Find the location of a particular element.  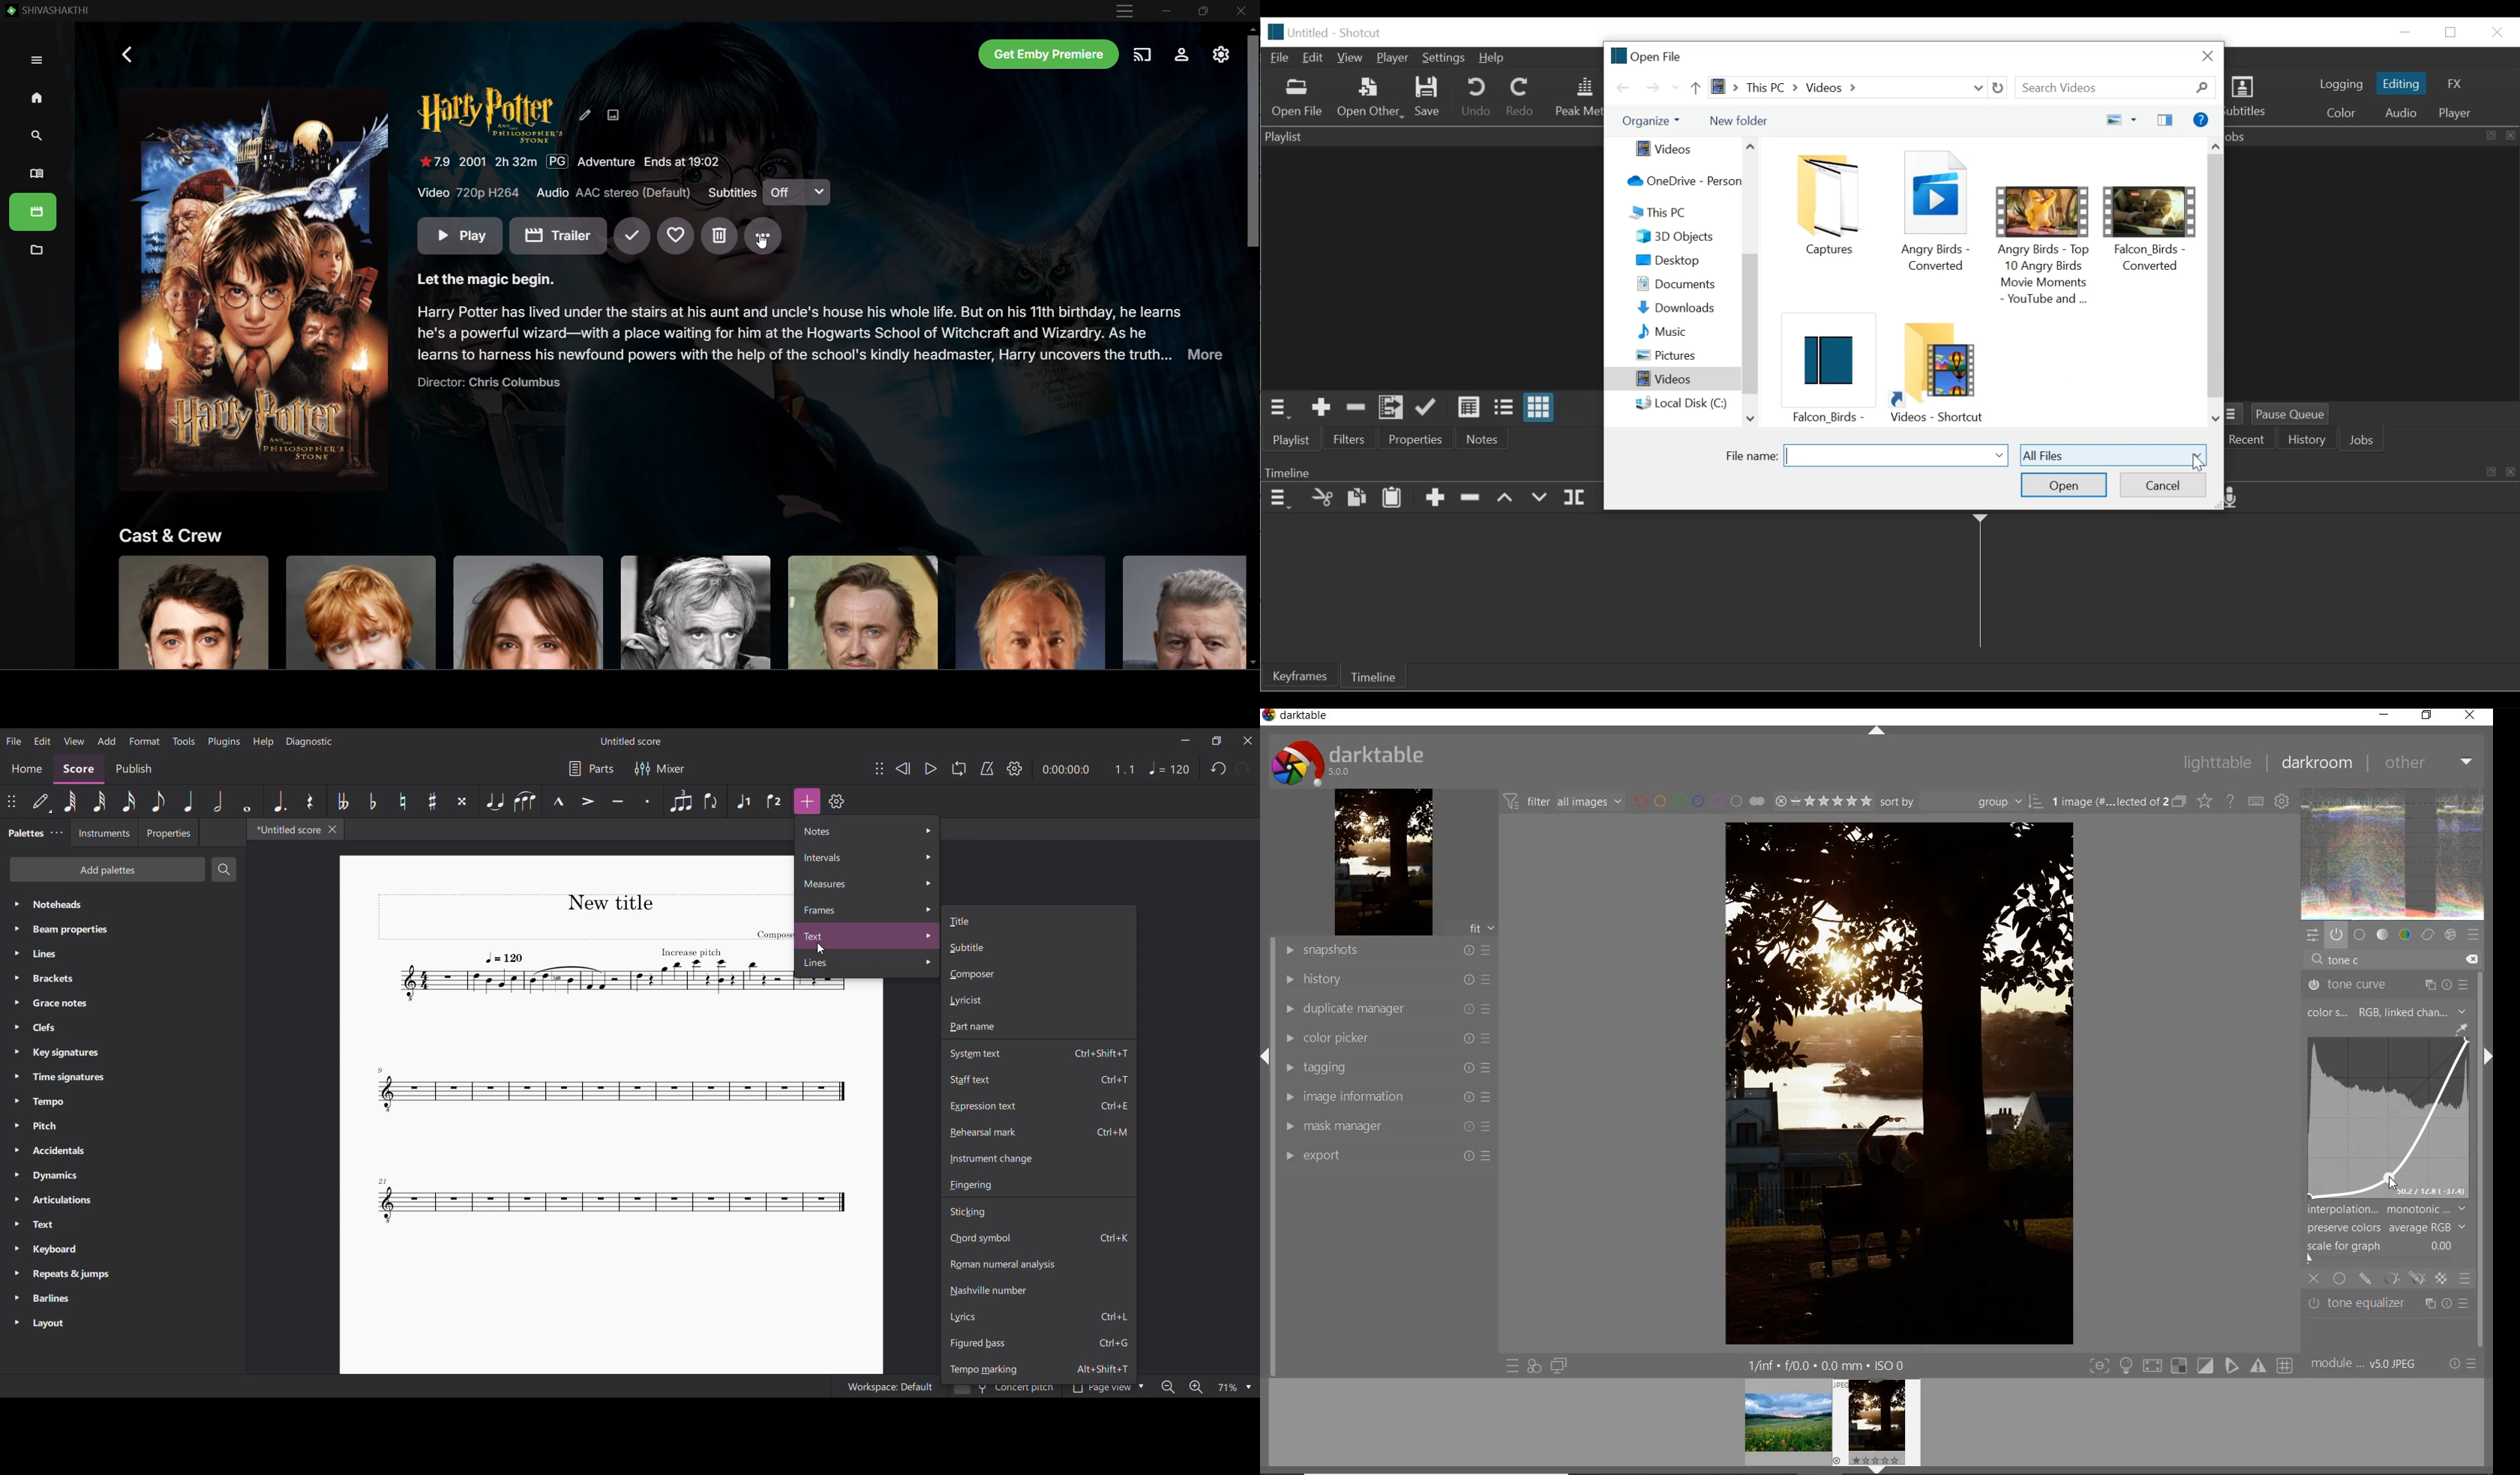

Get help is located at coordinates (2200, 119).